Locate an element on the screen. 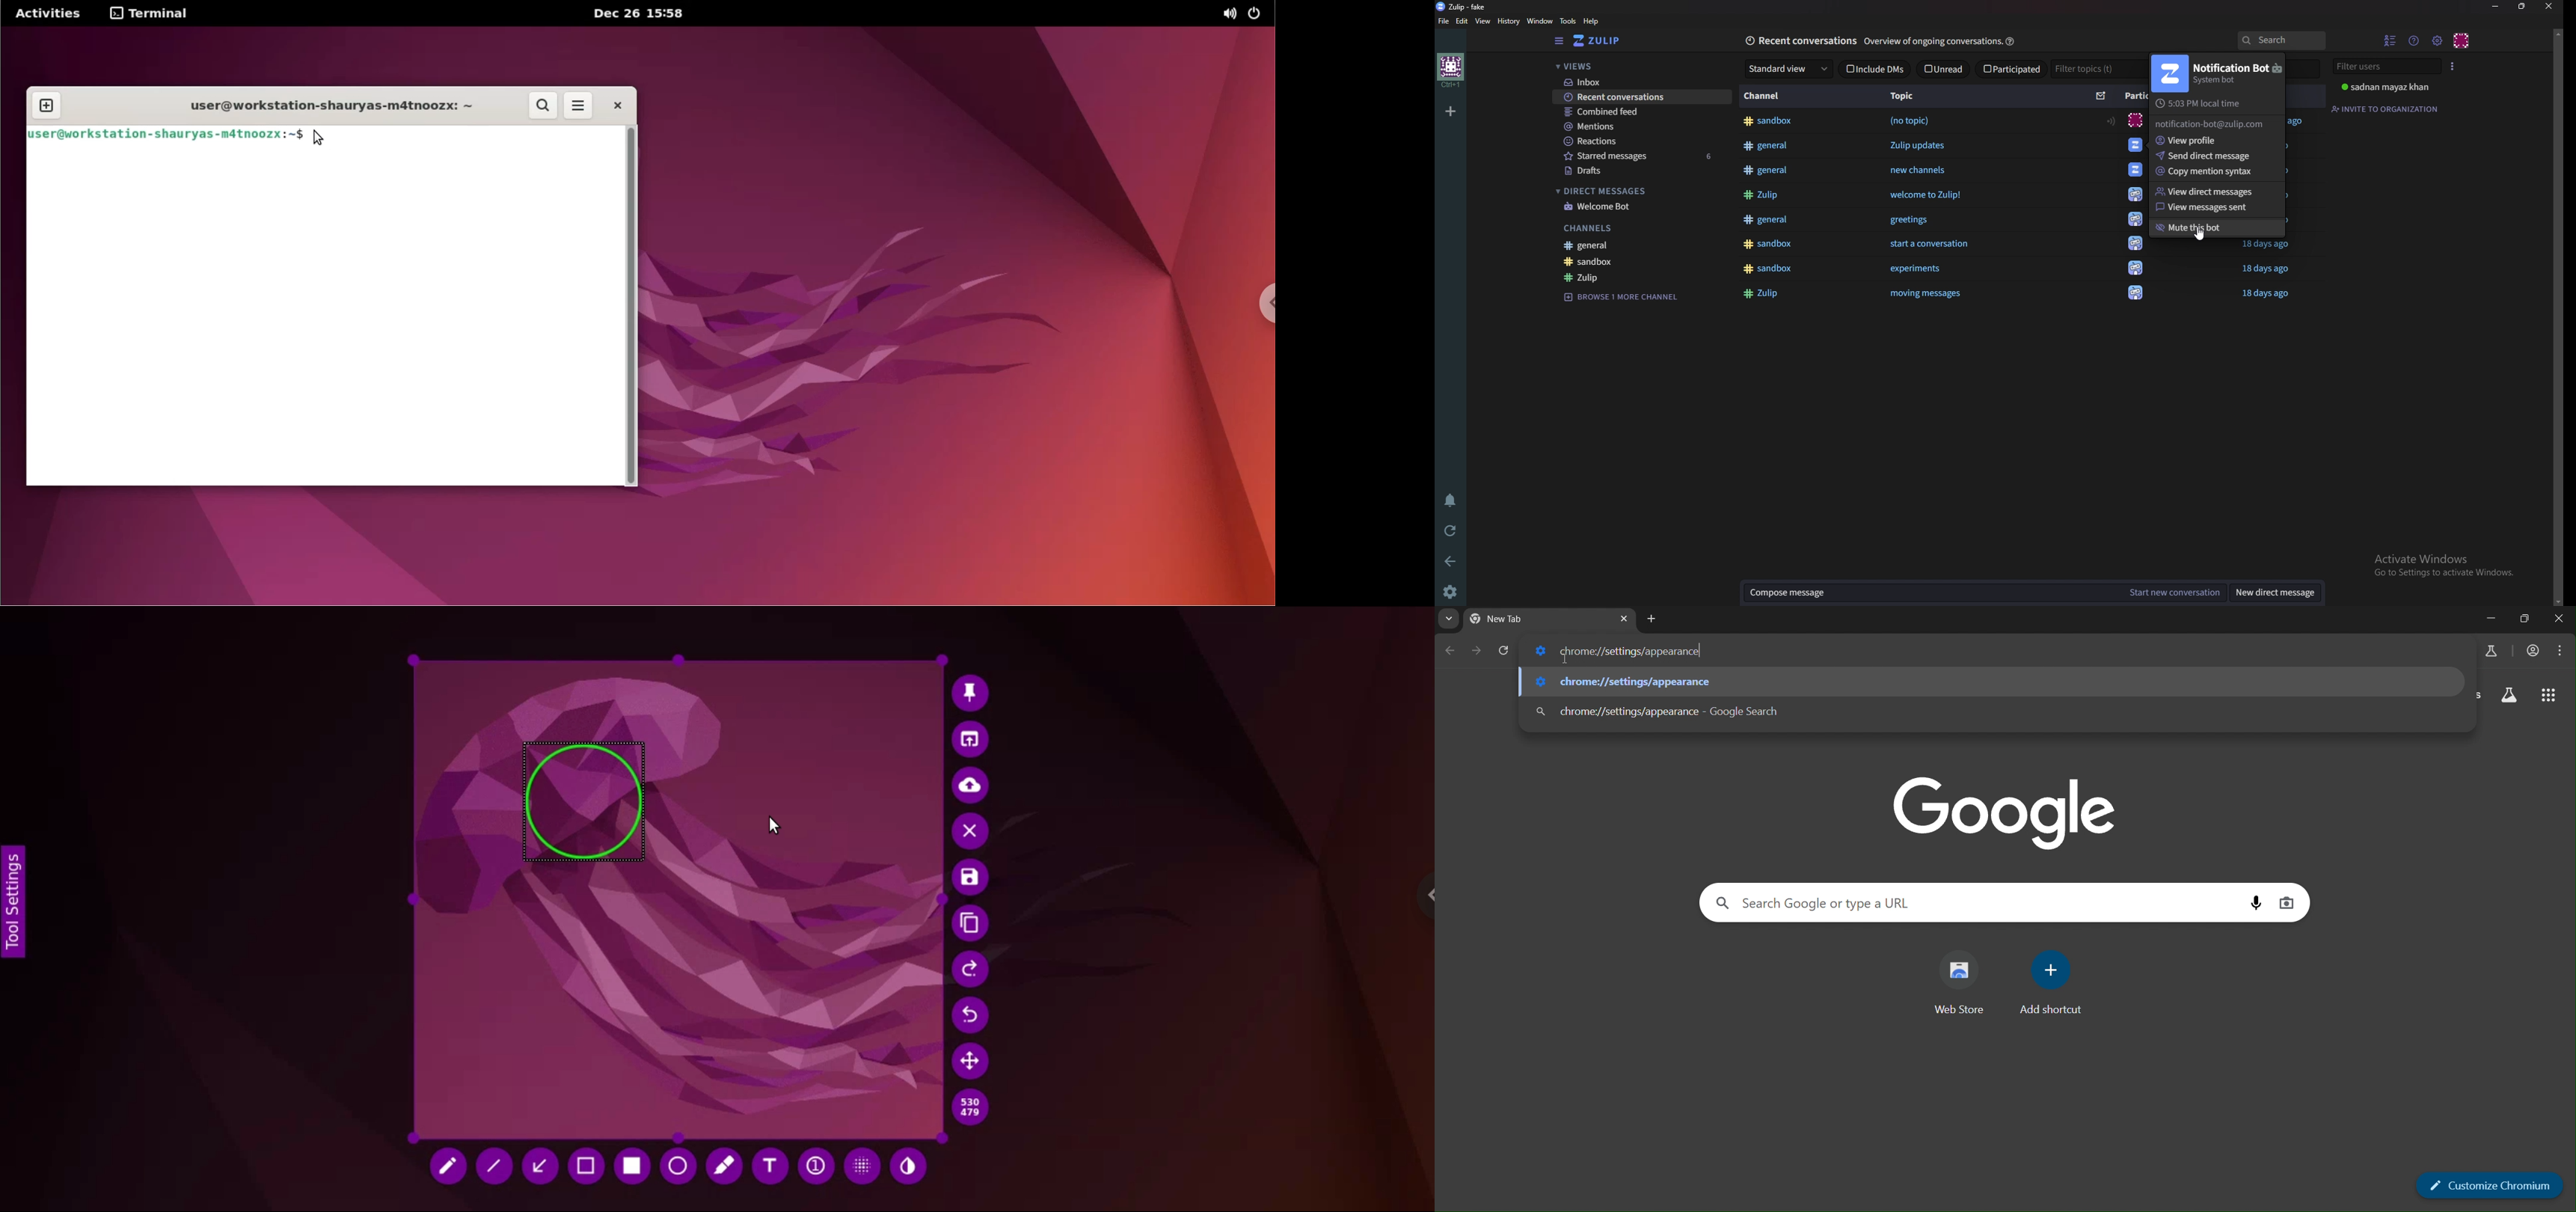 The height and width of the screenshot is (1232, 2576). Starred messages is located at coordinates (1638, 156).